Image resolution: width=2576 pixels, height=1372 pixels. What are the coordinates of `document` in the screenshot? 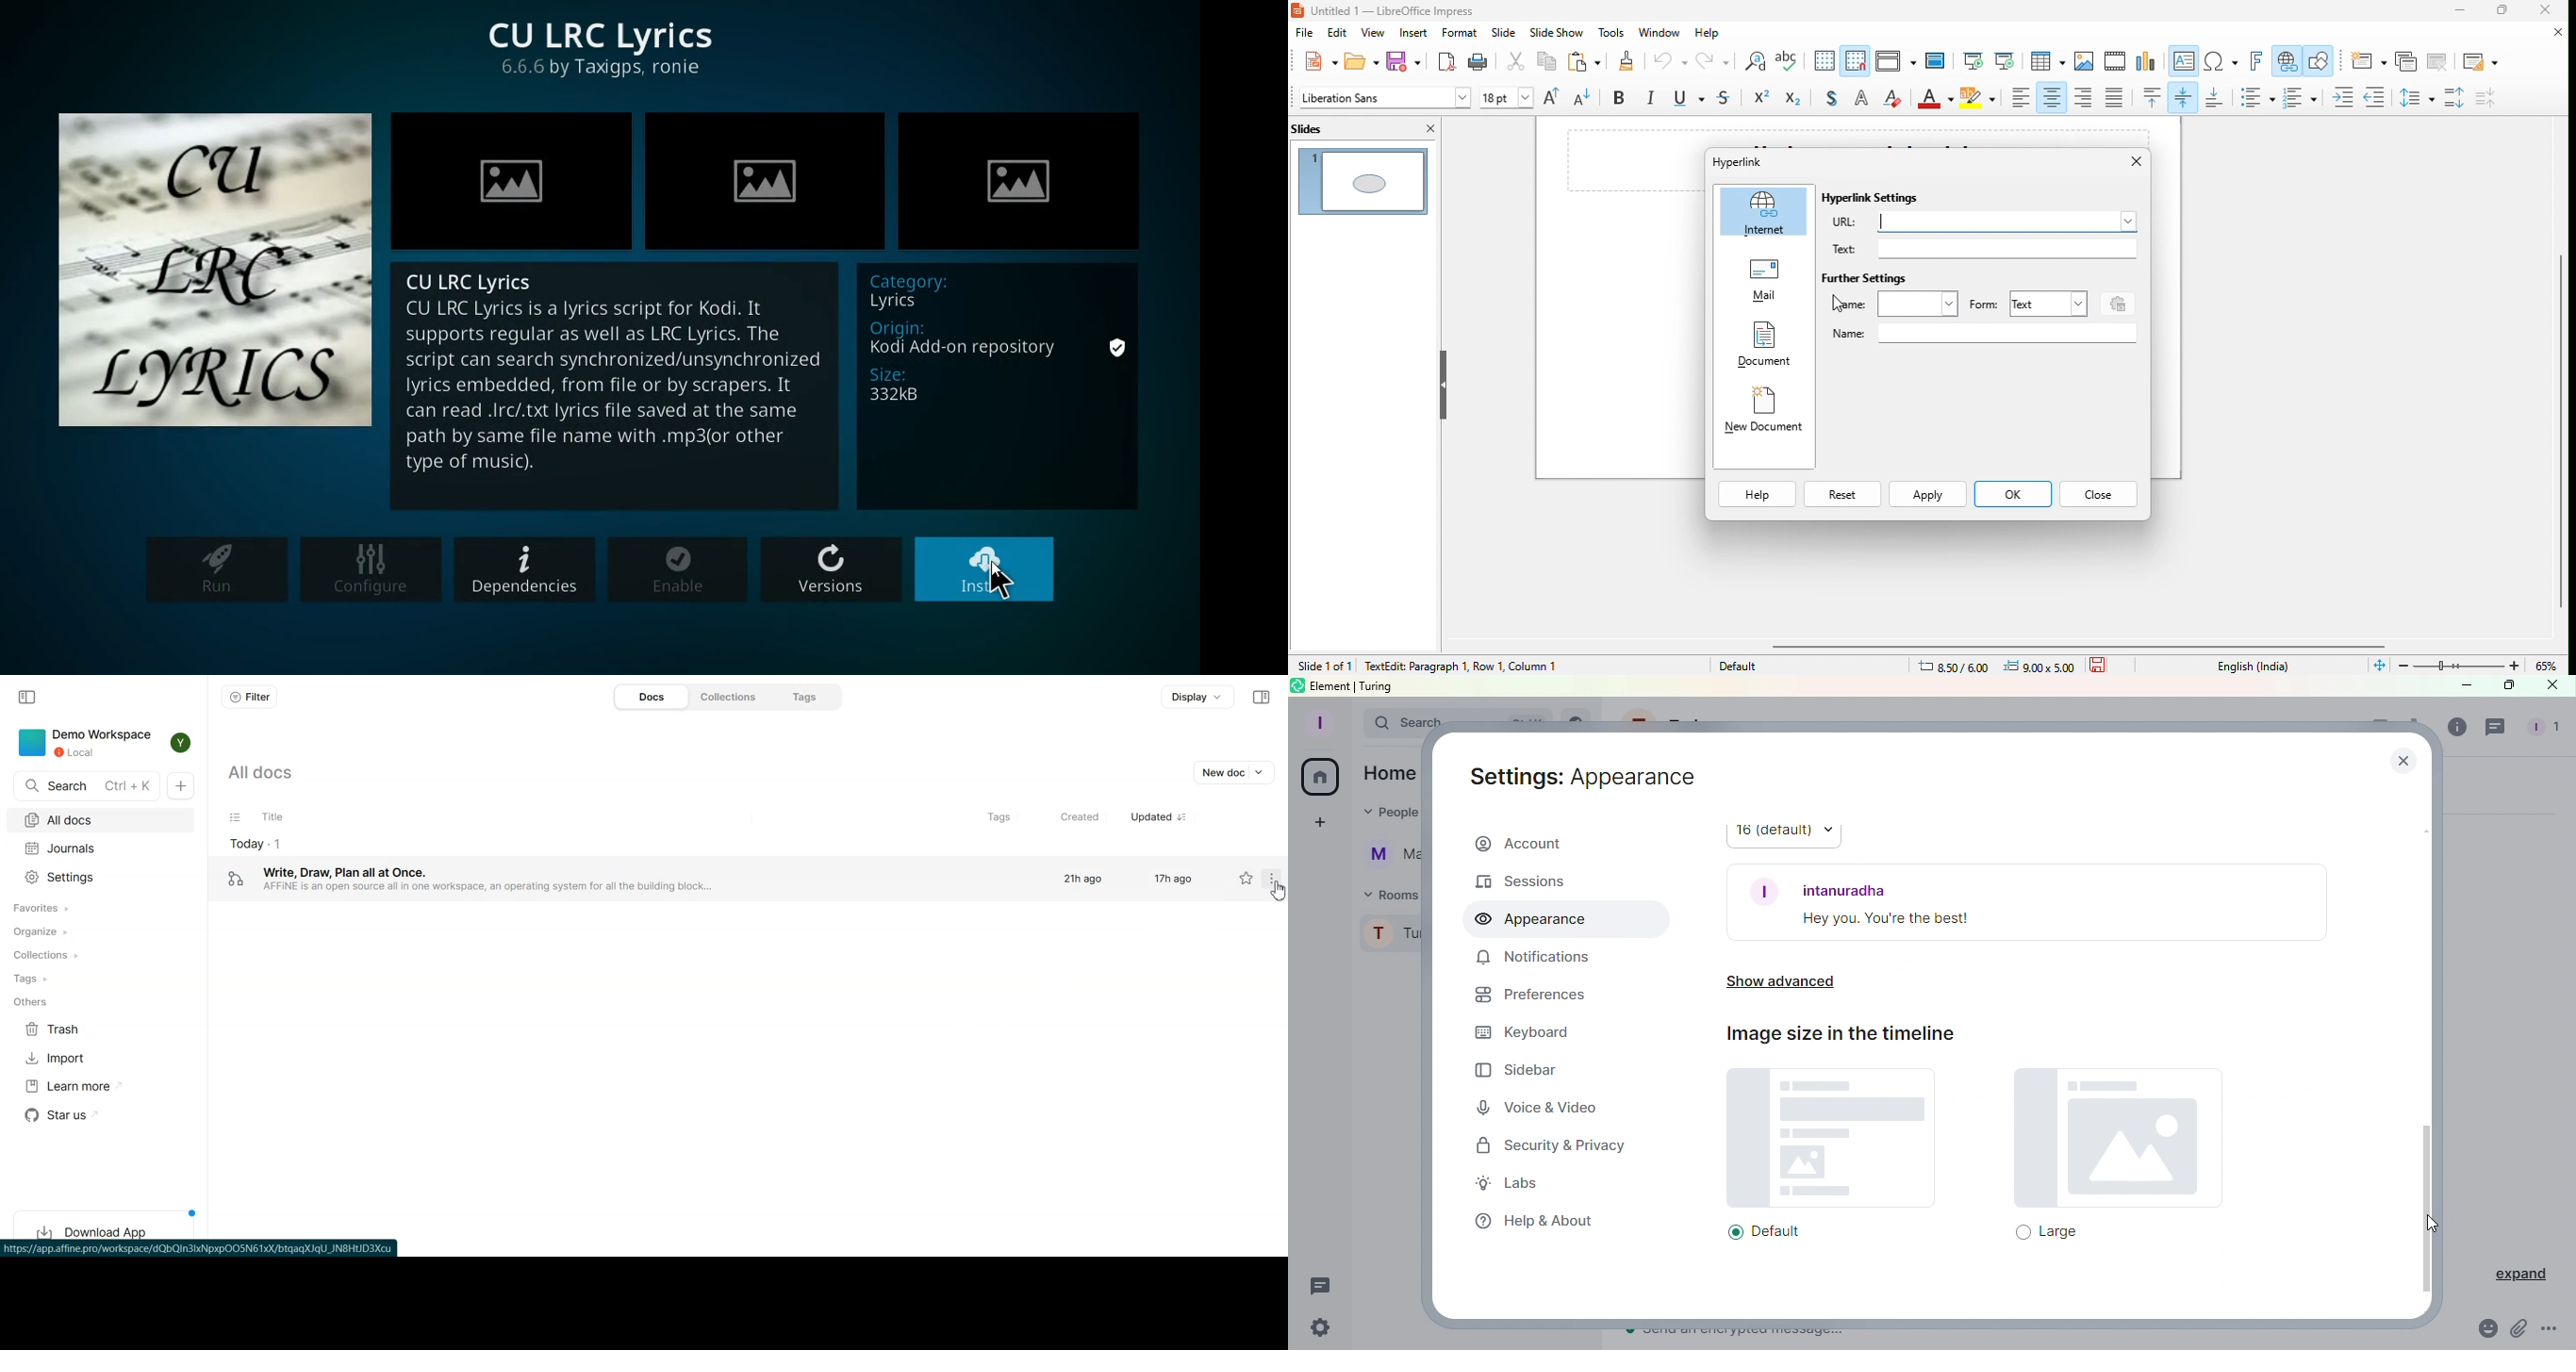 It's located at (1763, 347).